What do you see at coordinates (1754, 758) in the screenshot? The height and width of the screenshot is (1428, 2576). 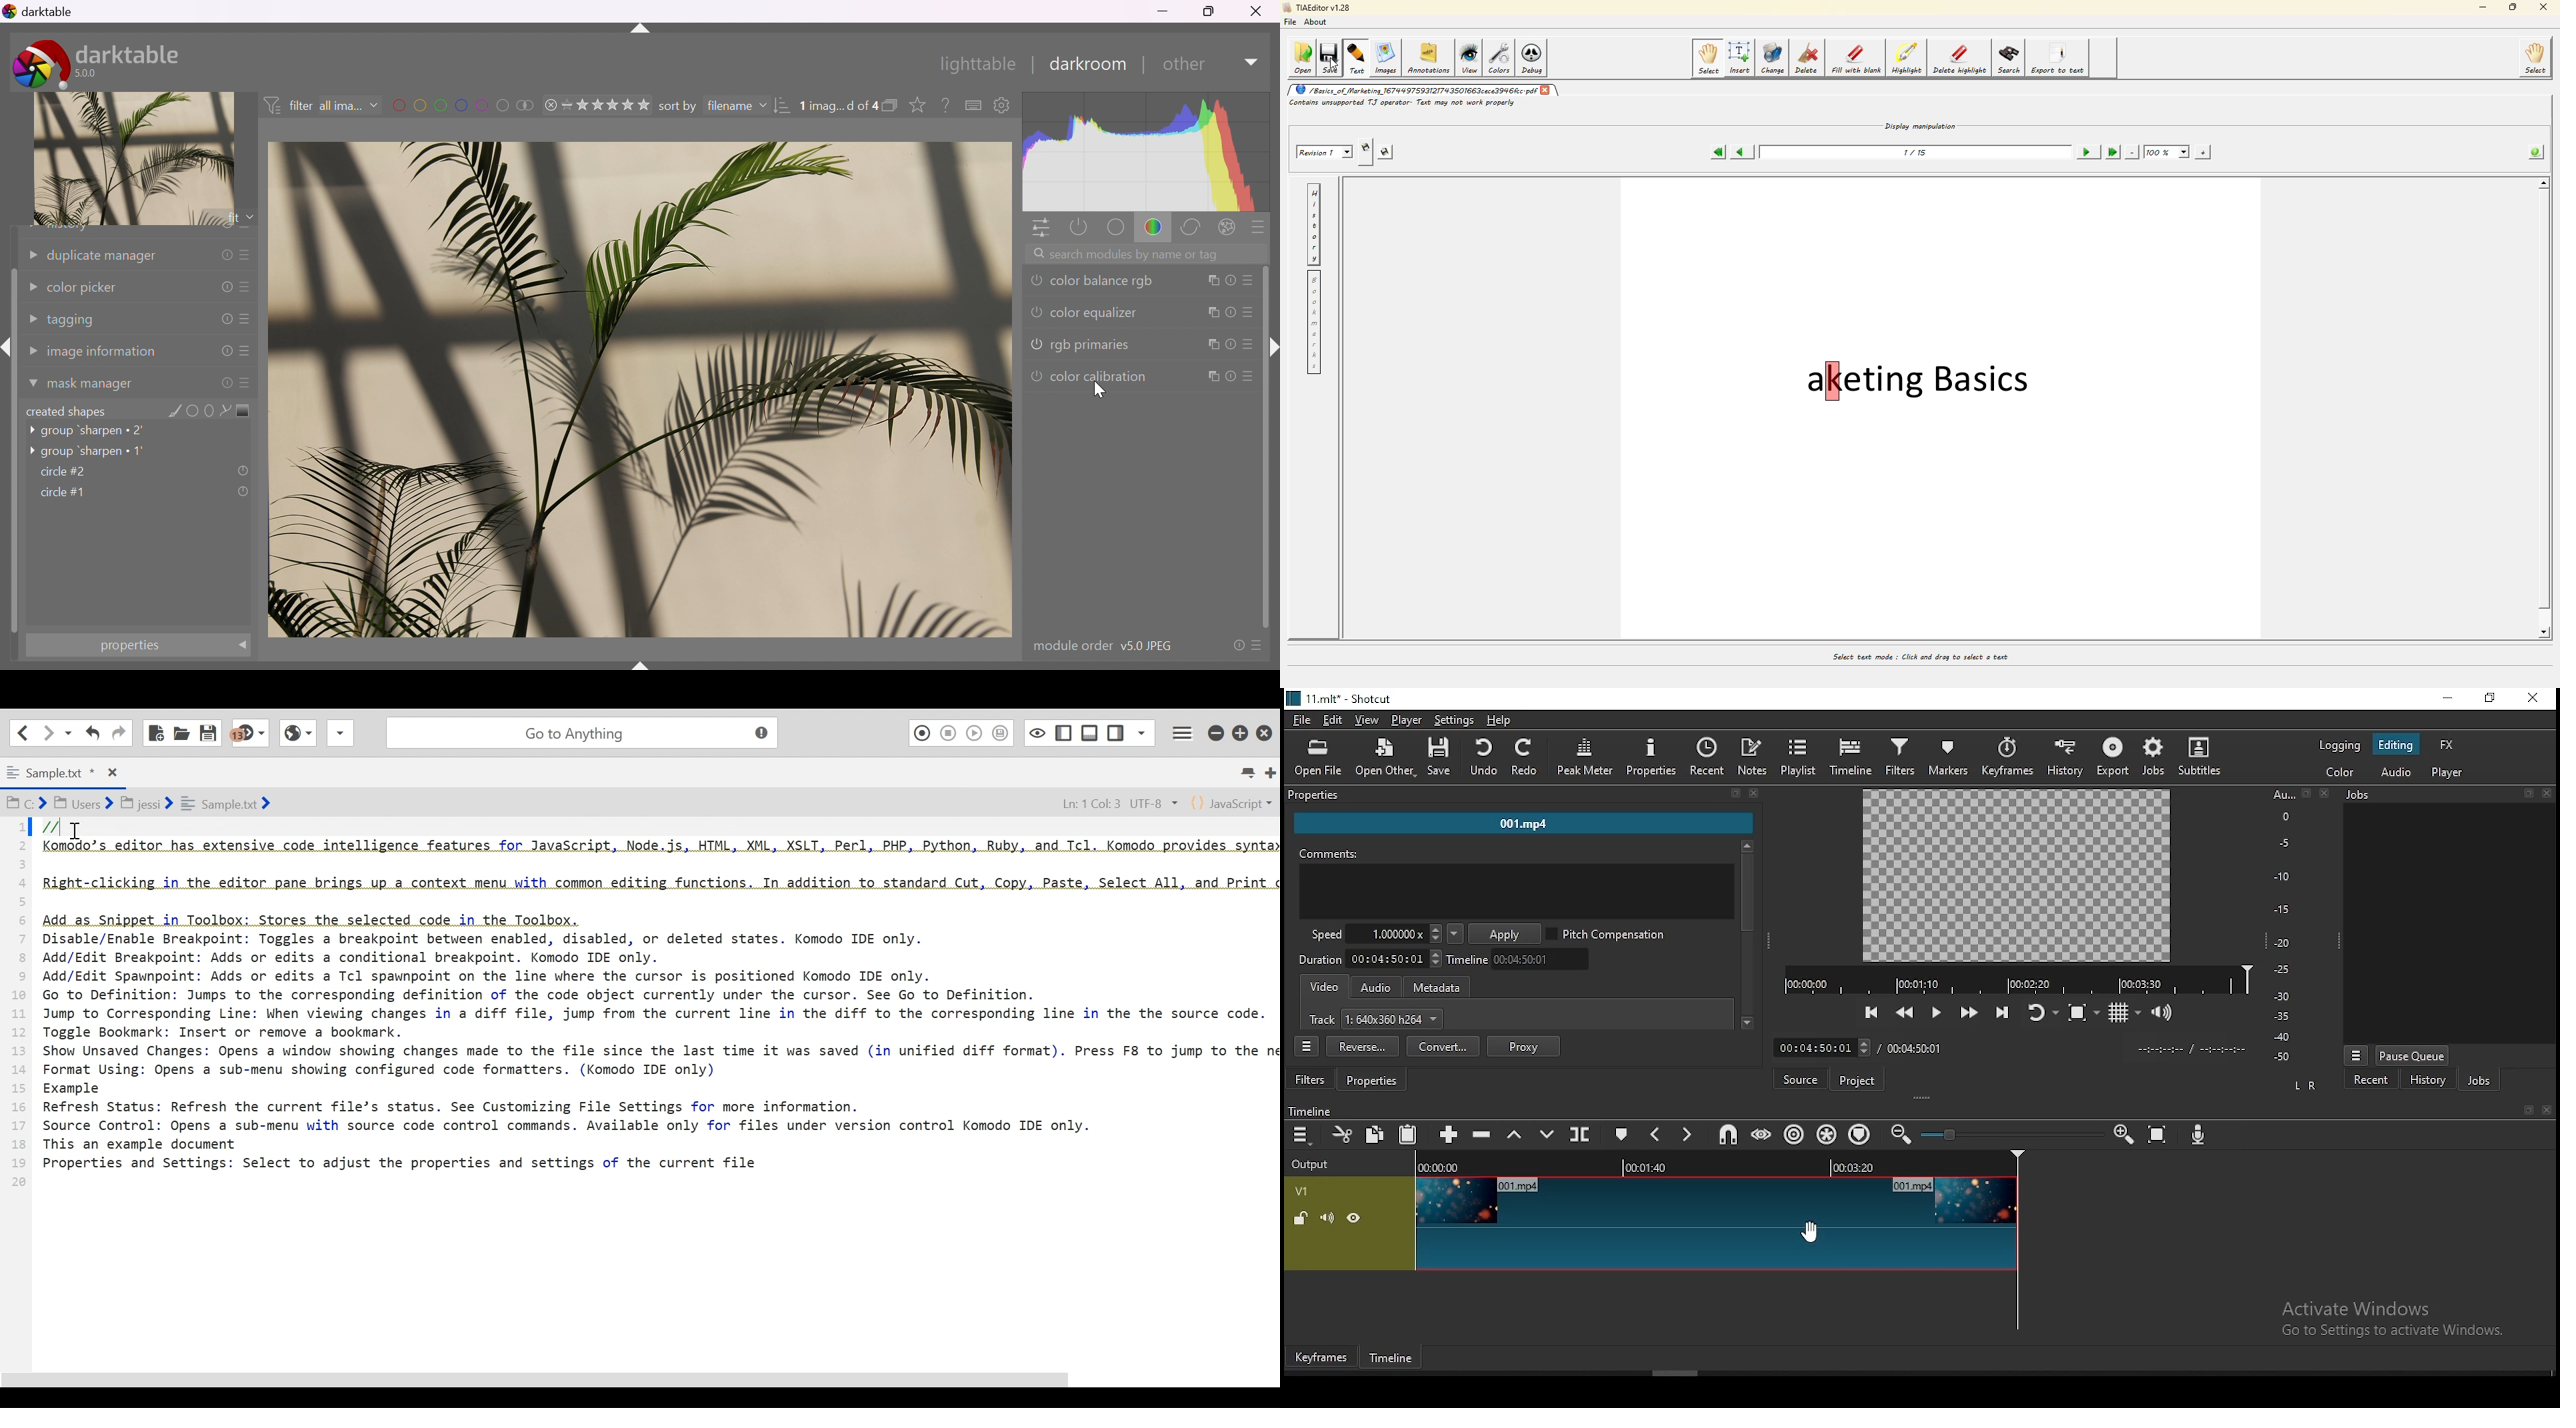 I see `notes` at bounding box center [1754, 758].